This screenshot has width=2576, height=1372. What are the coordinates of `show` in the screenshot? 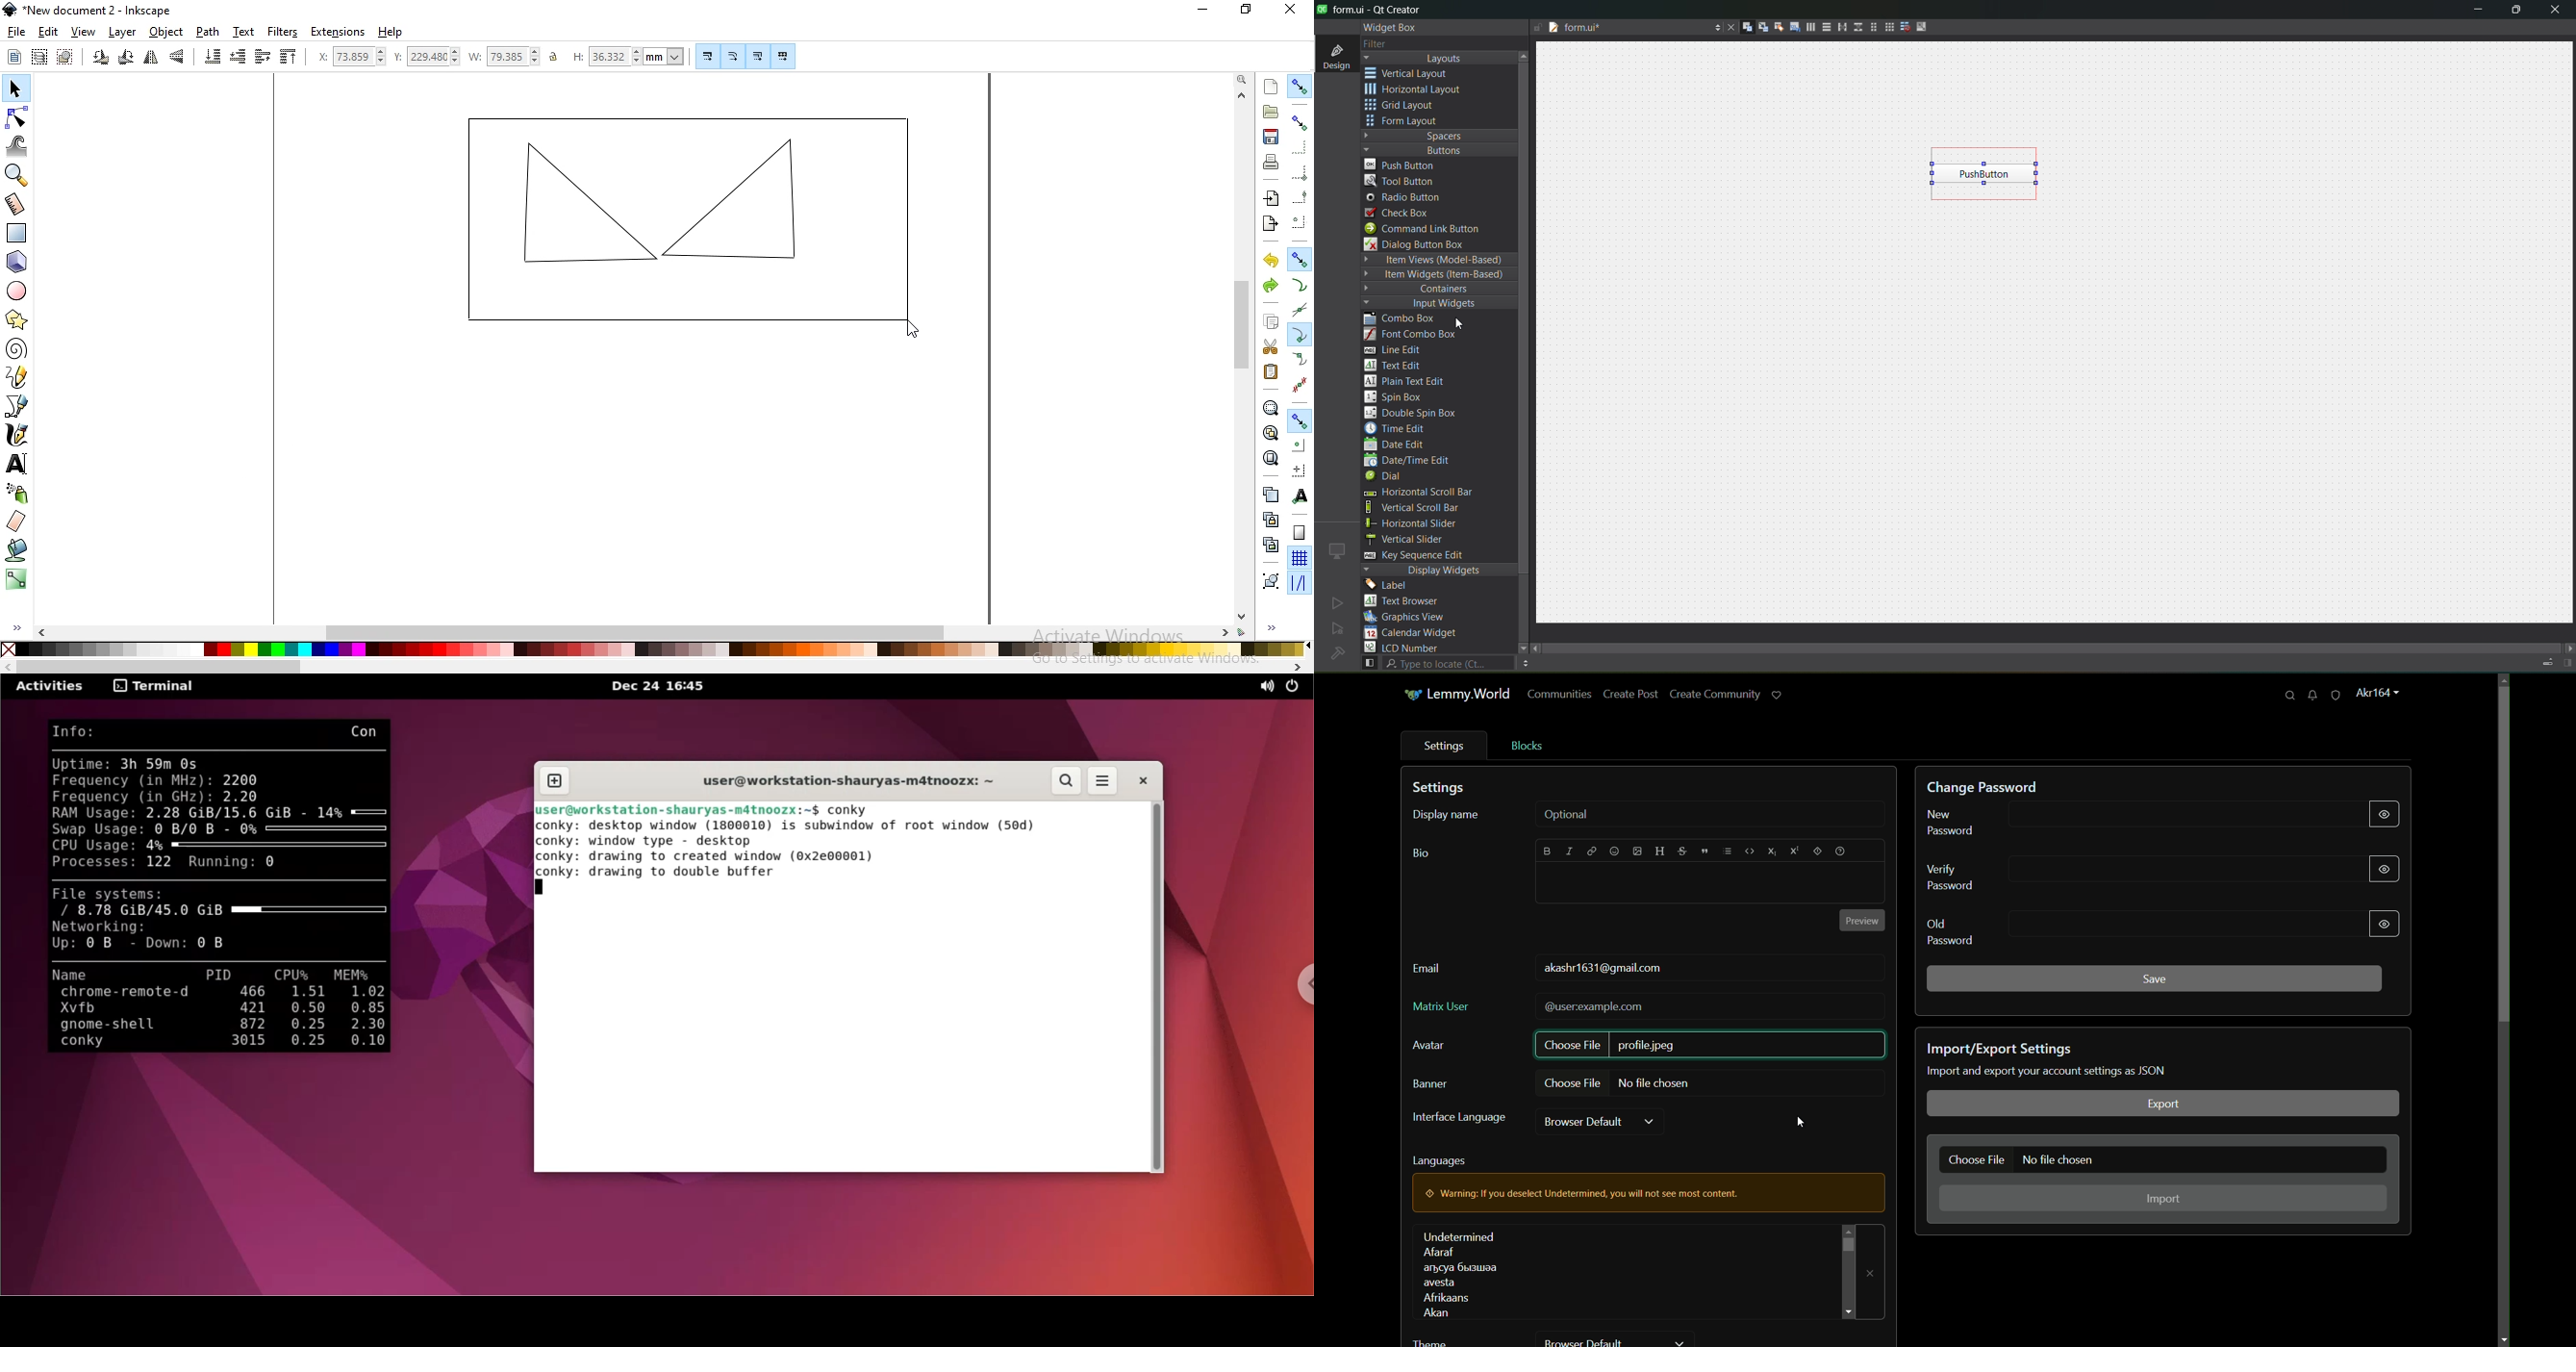 It's located at (2384, 867).